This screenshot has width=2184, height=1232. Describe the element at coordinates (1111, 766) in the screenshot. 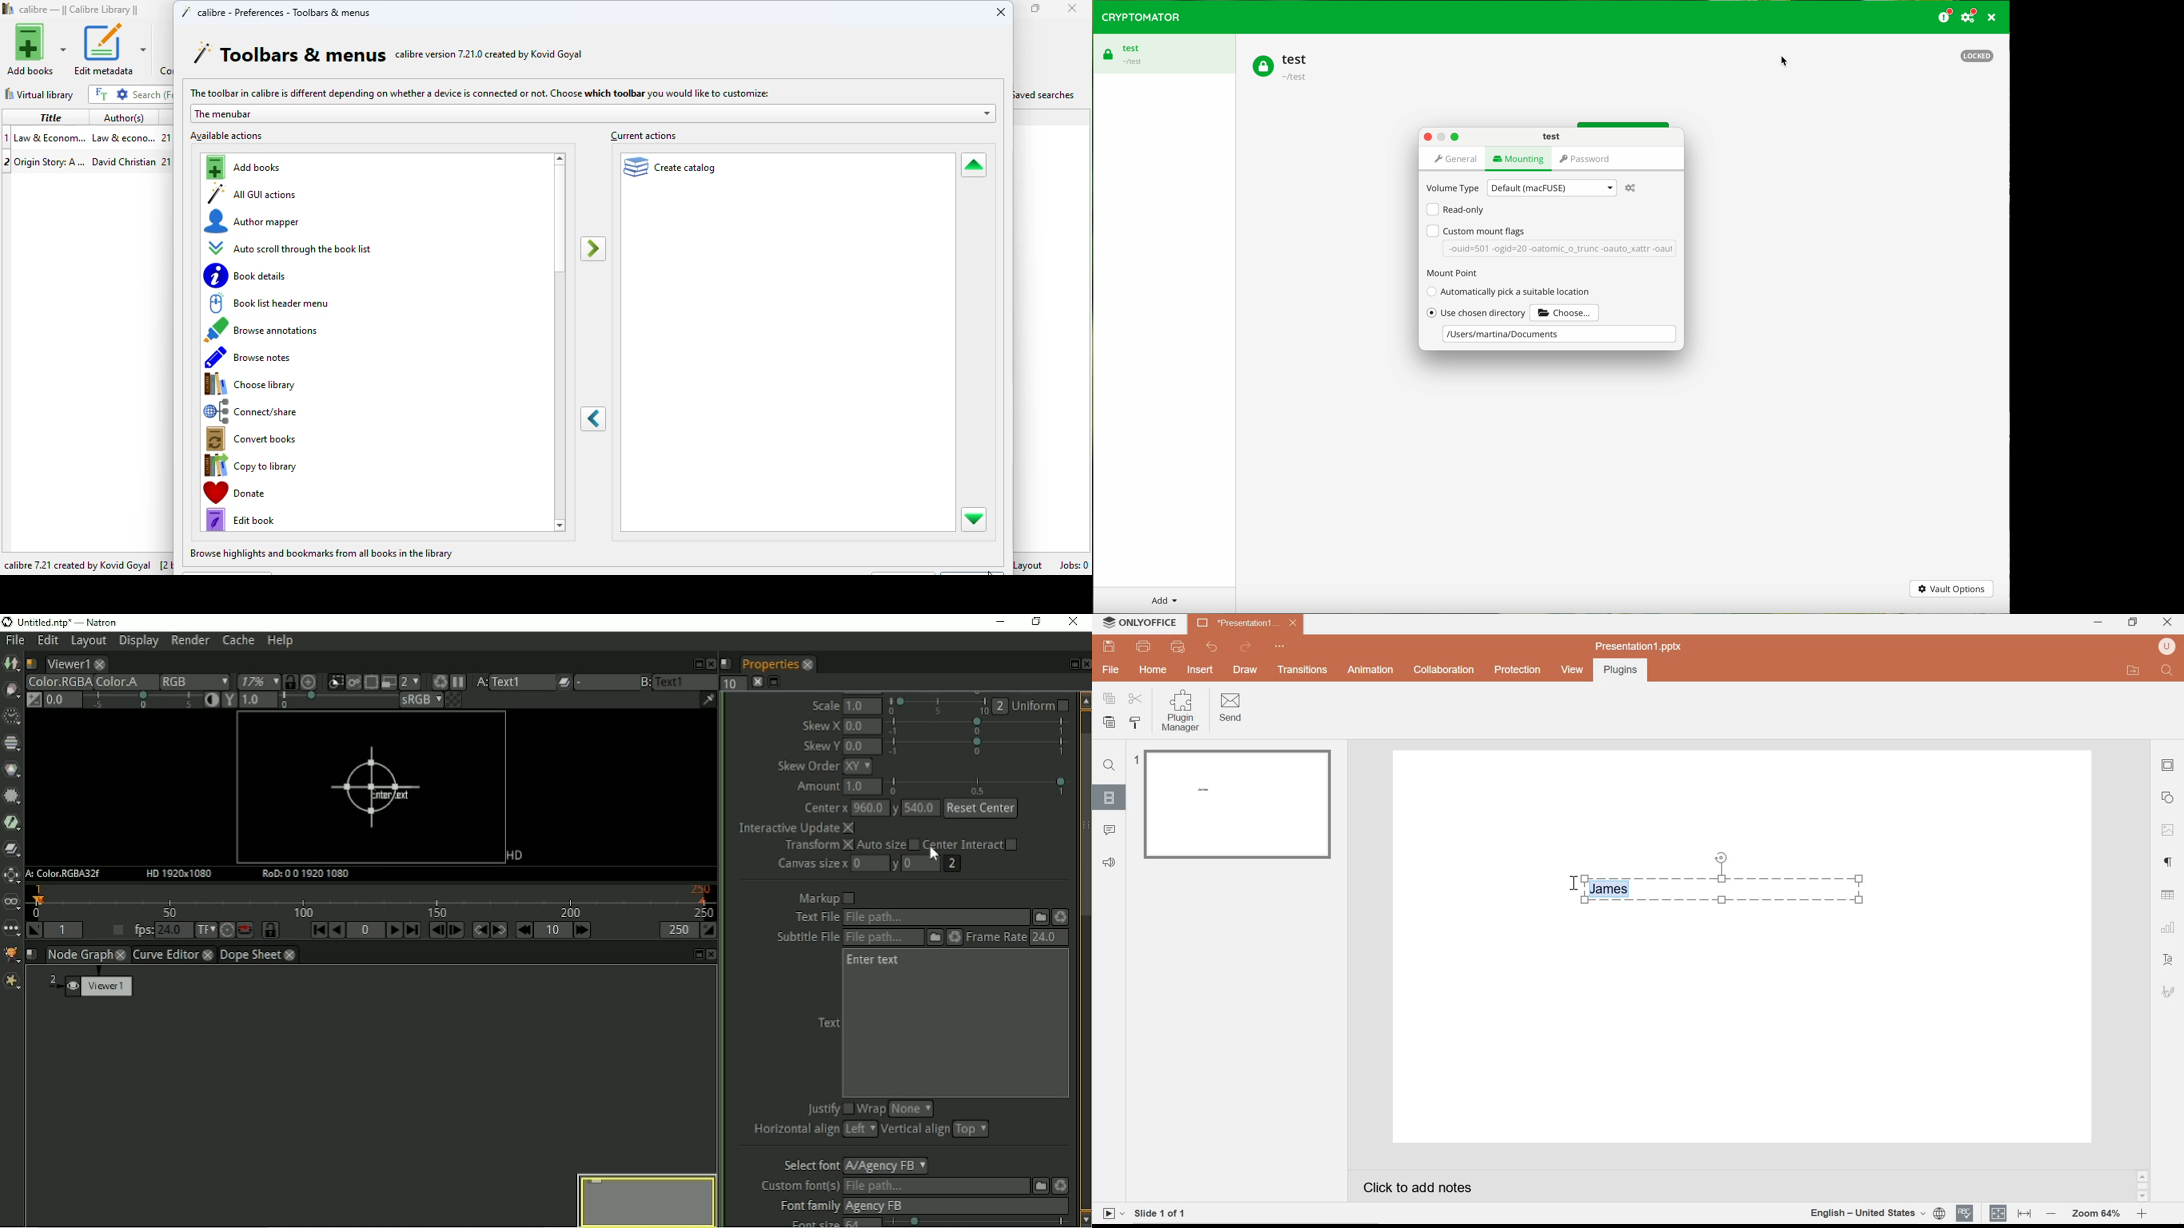

I see `Find` at that location.